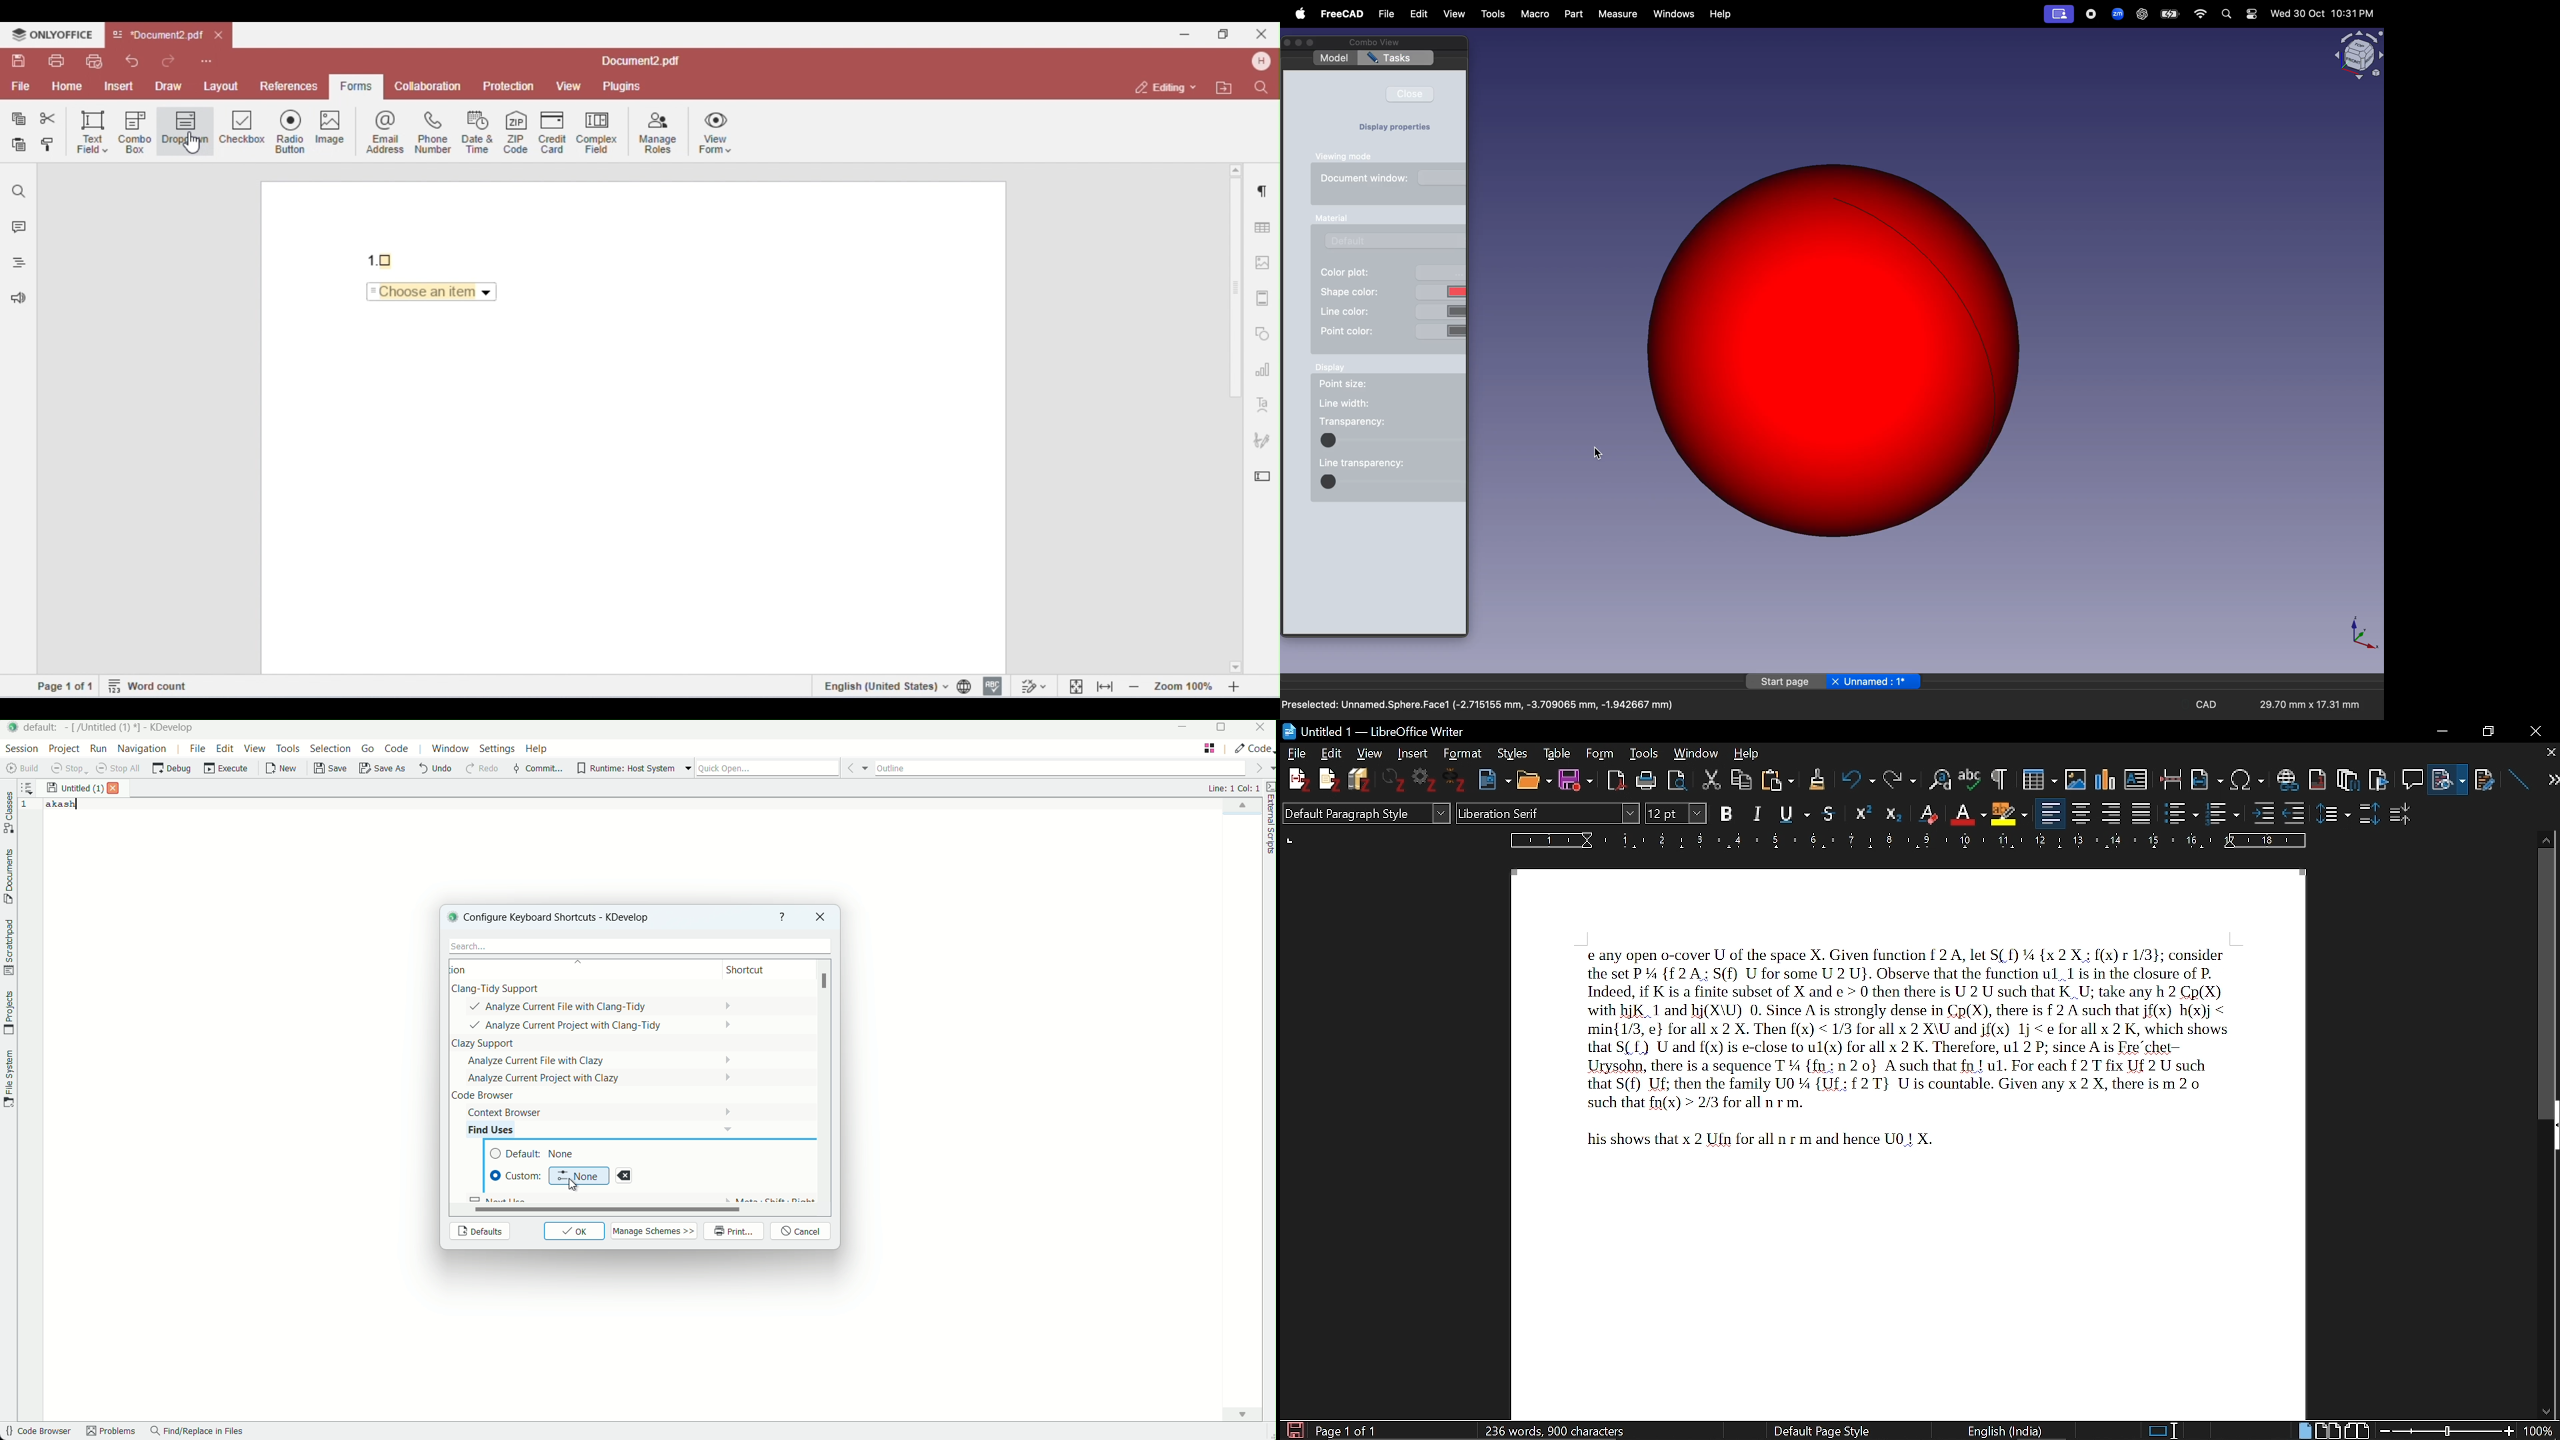 The width and height of the screenshot is (2576, 1456). Describe the element at coordinates (1852, 779) in the screenshot. I see `Undo` at that location.